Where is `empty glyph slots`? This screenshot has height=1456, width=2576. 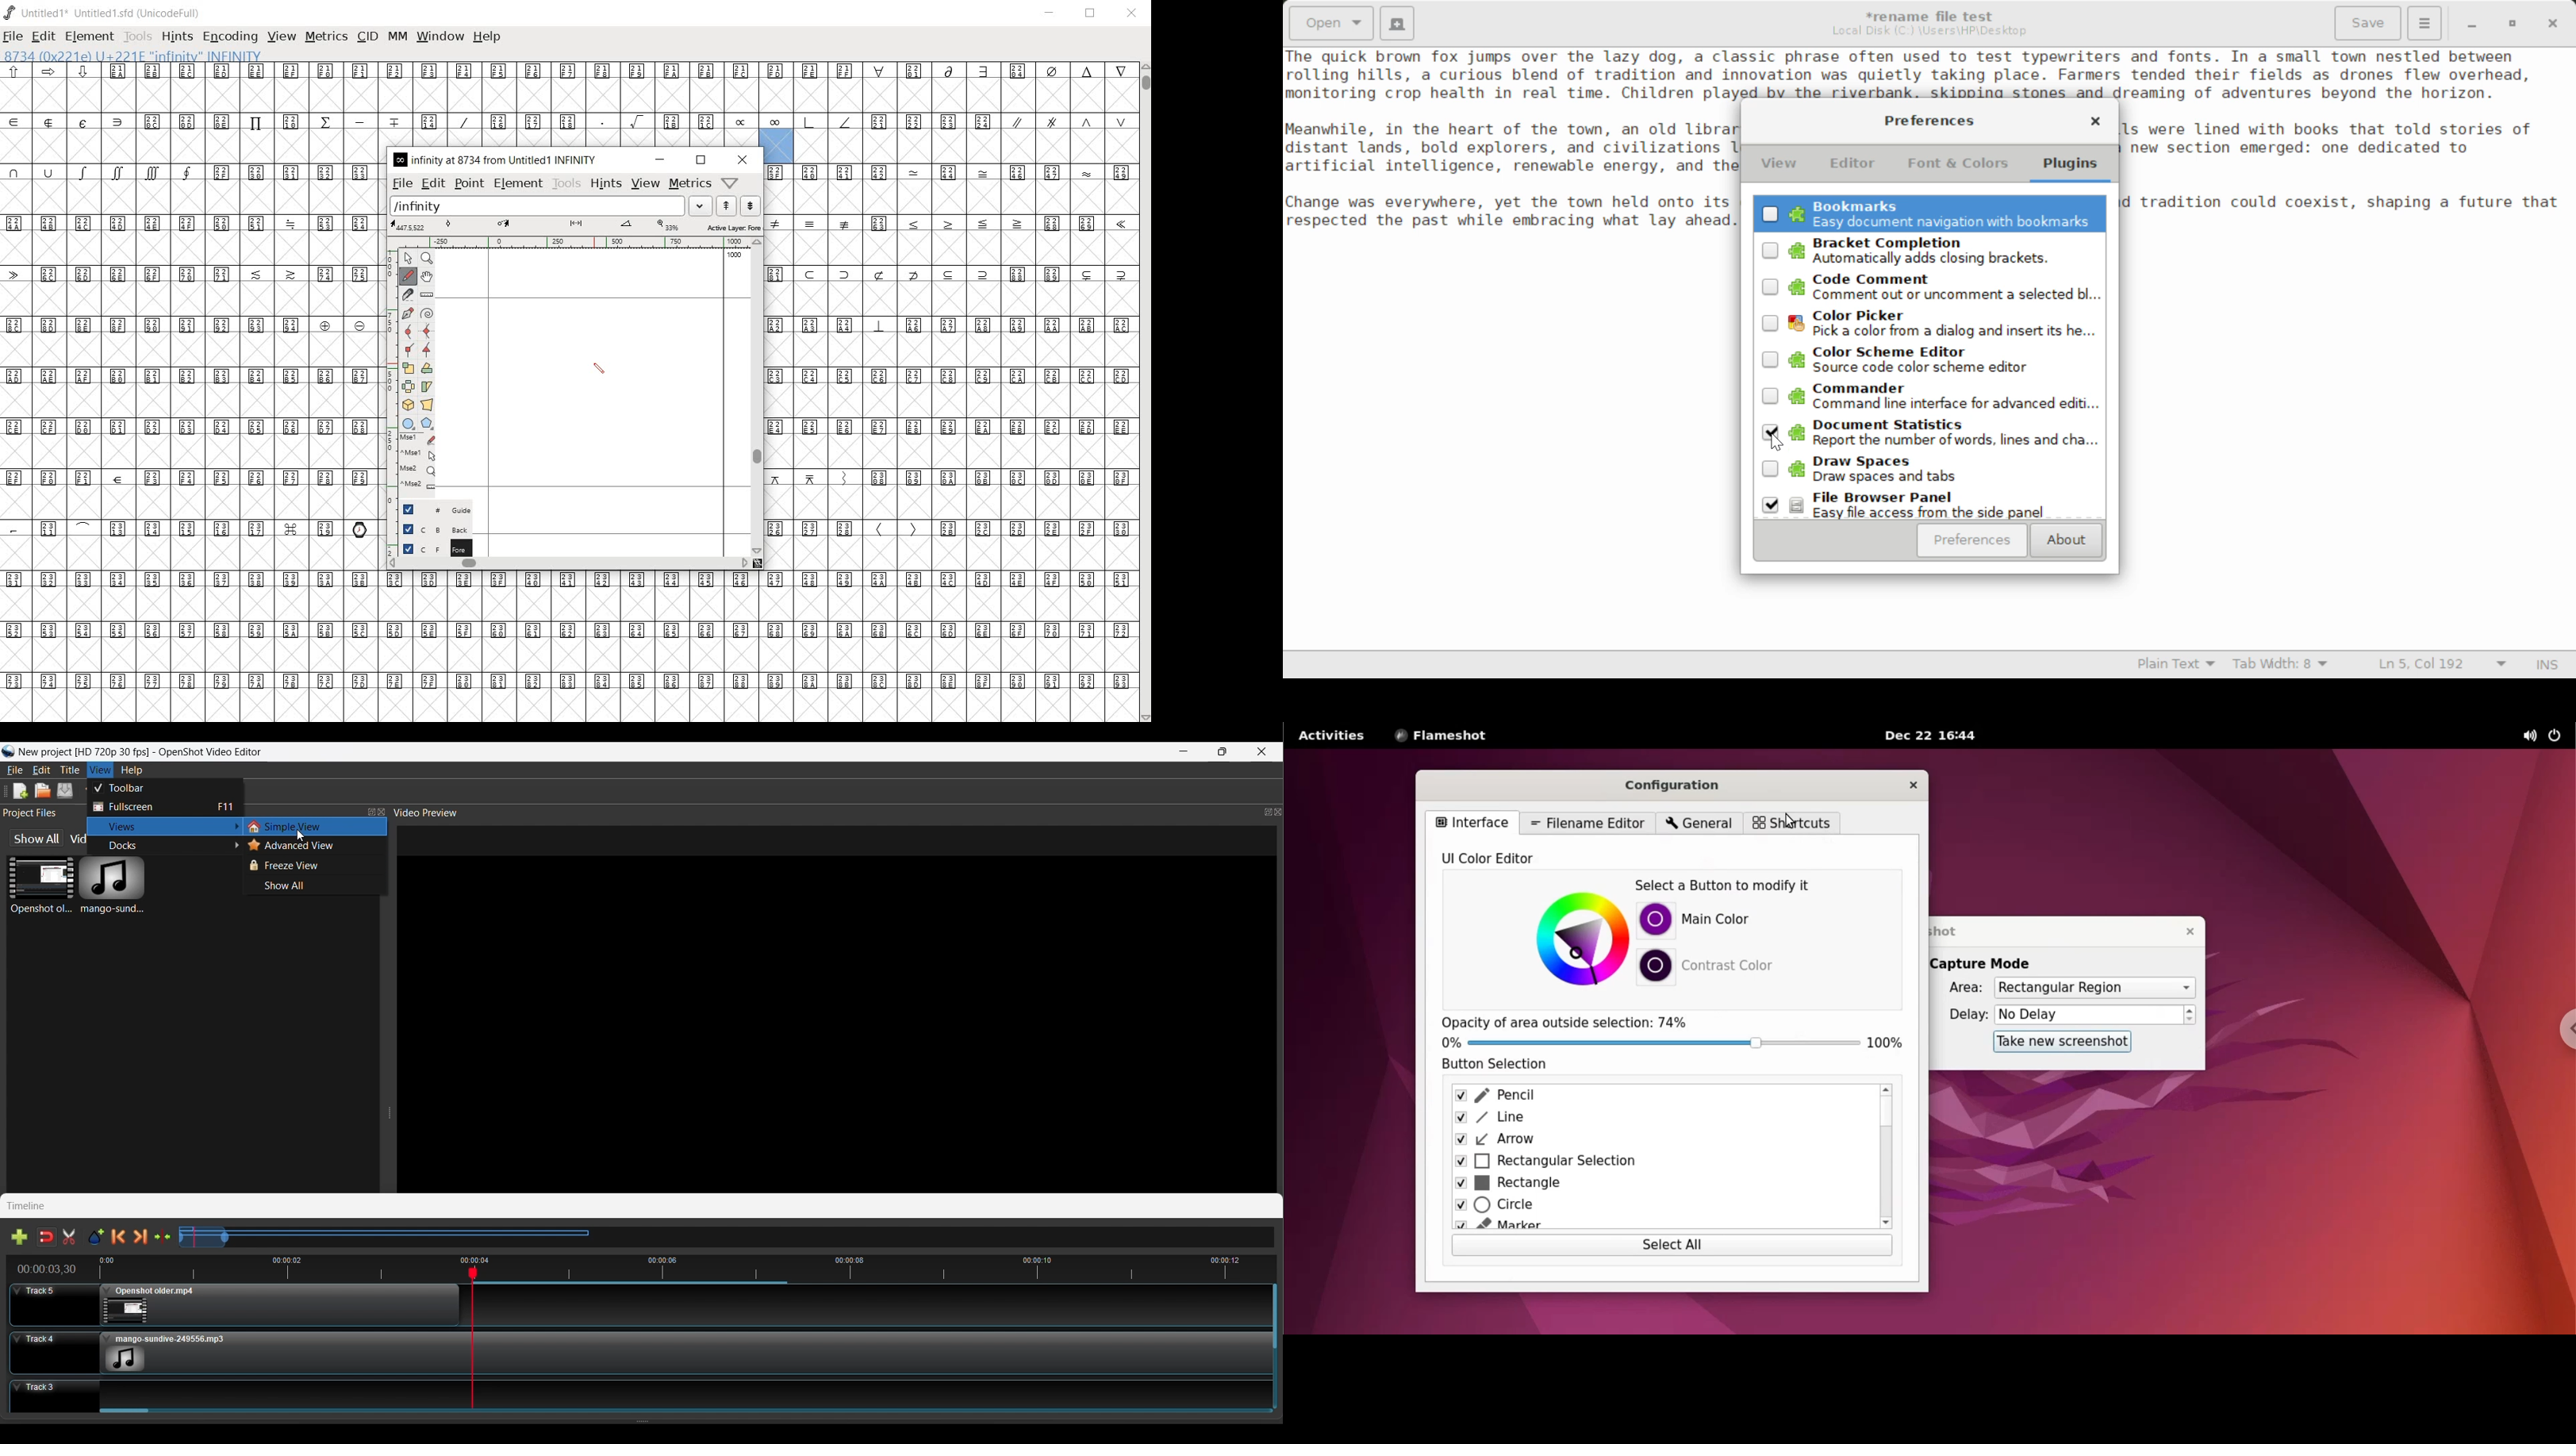 empty glyph slots is located at coordinates (951, 555).